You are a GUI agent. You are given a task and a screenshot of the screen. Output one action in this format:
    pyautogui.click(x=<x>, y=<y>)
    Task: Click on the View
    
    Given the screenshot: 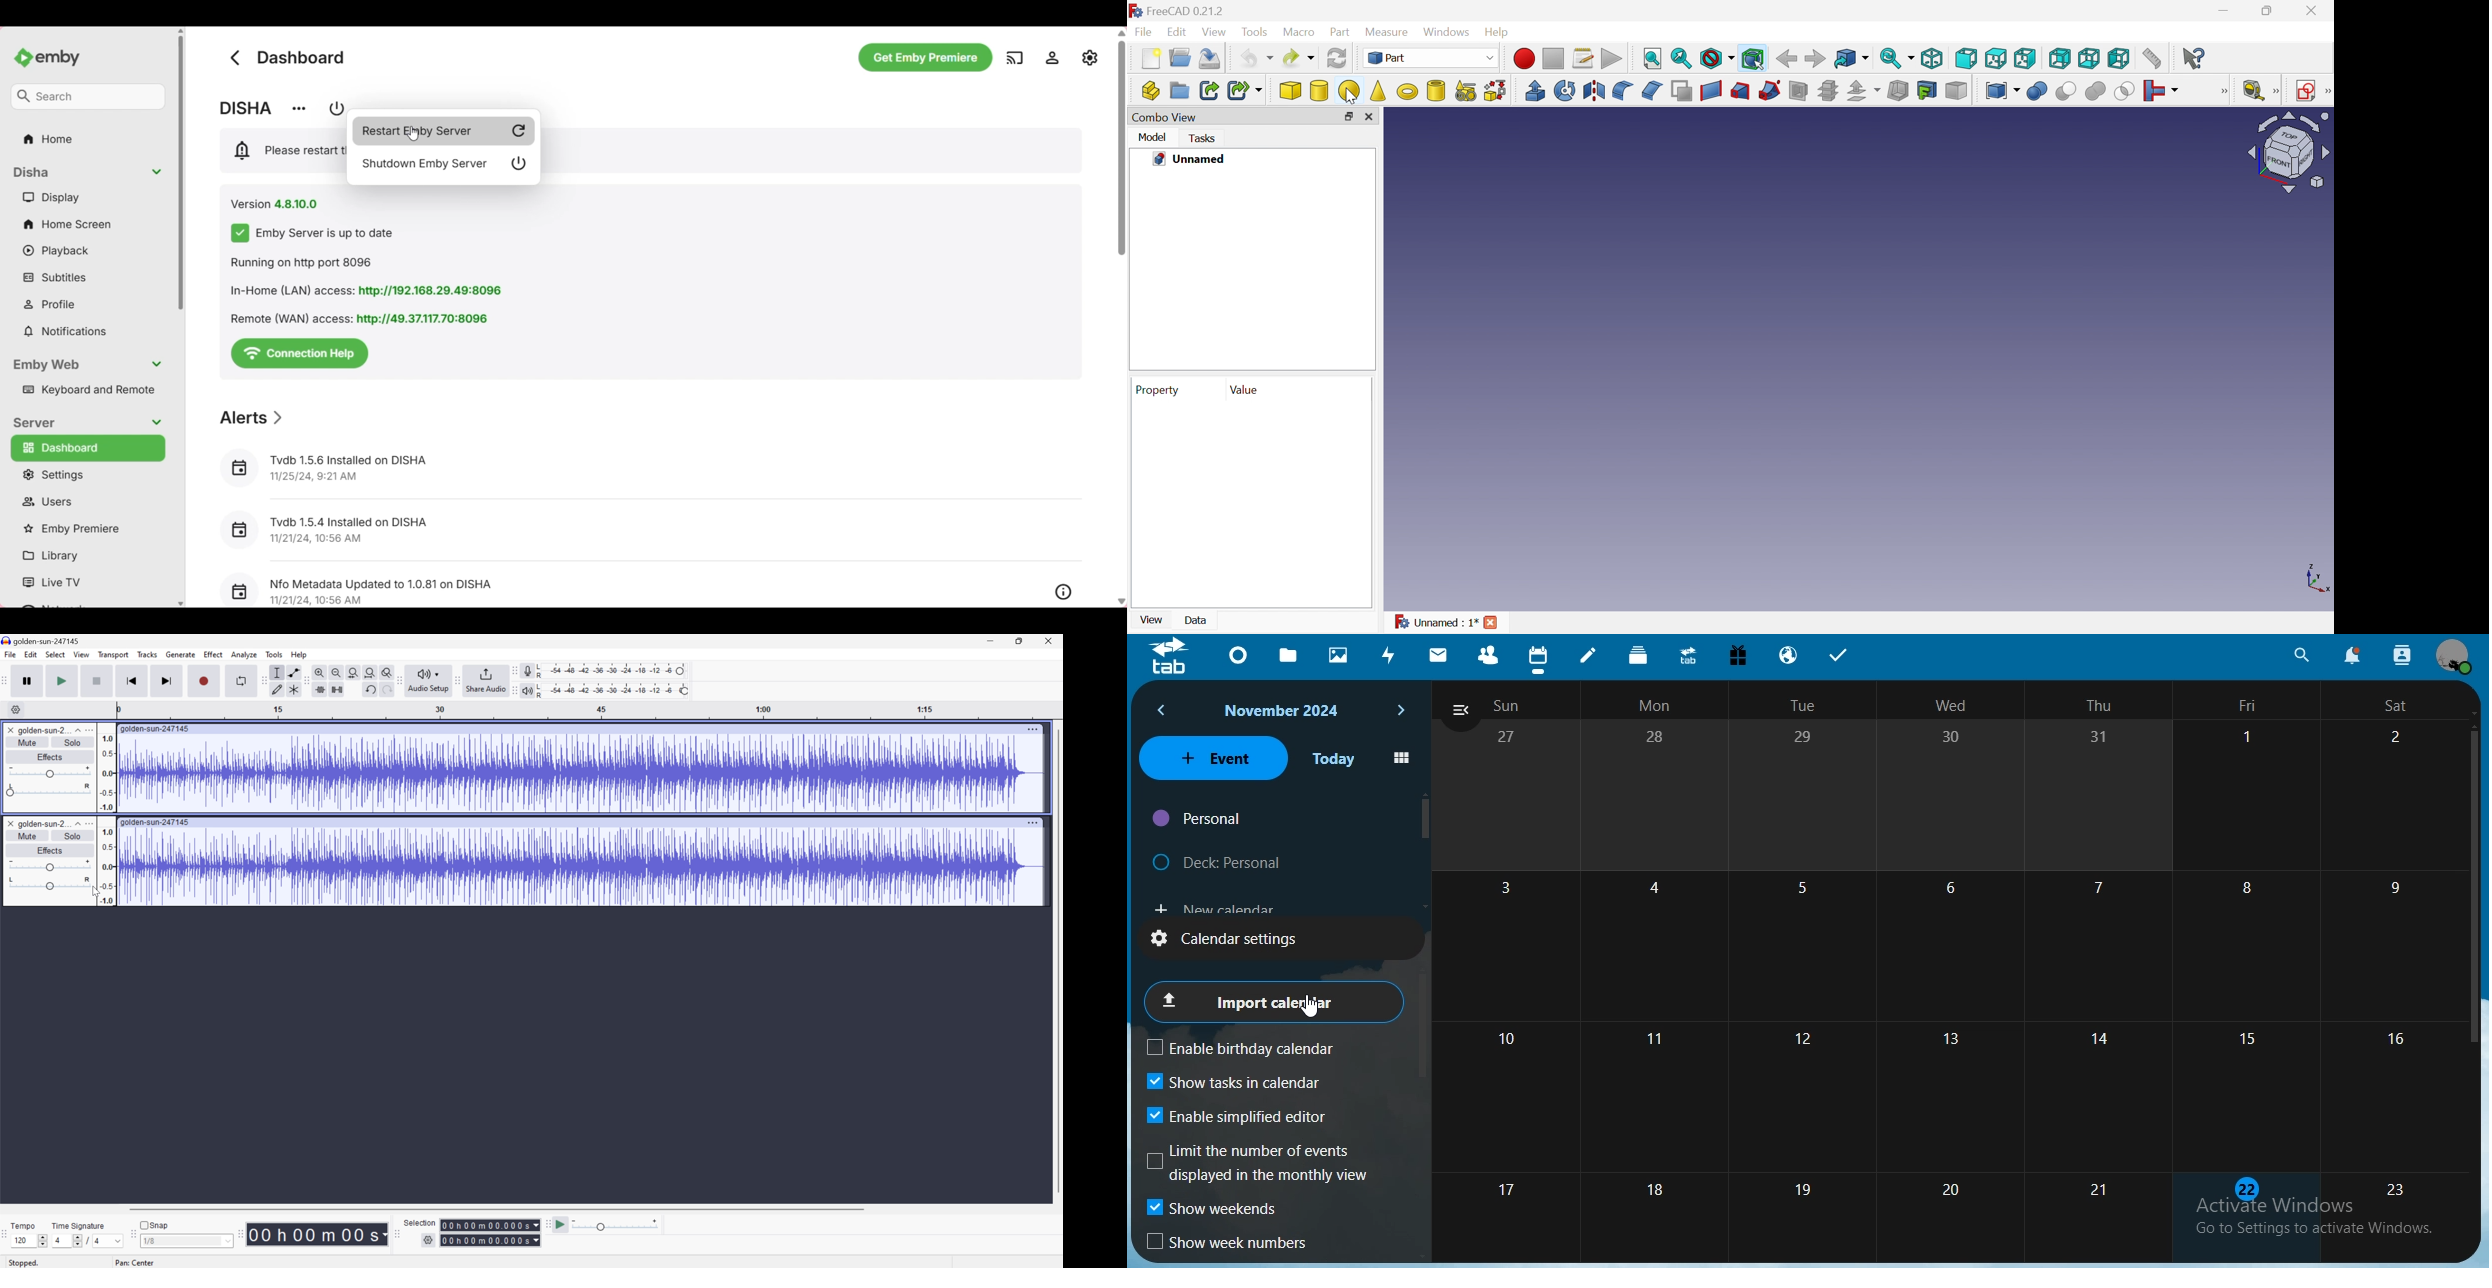 What is the action you would take?
    pyautogui.click(x=82, y=654)
    